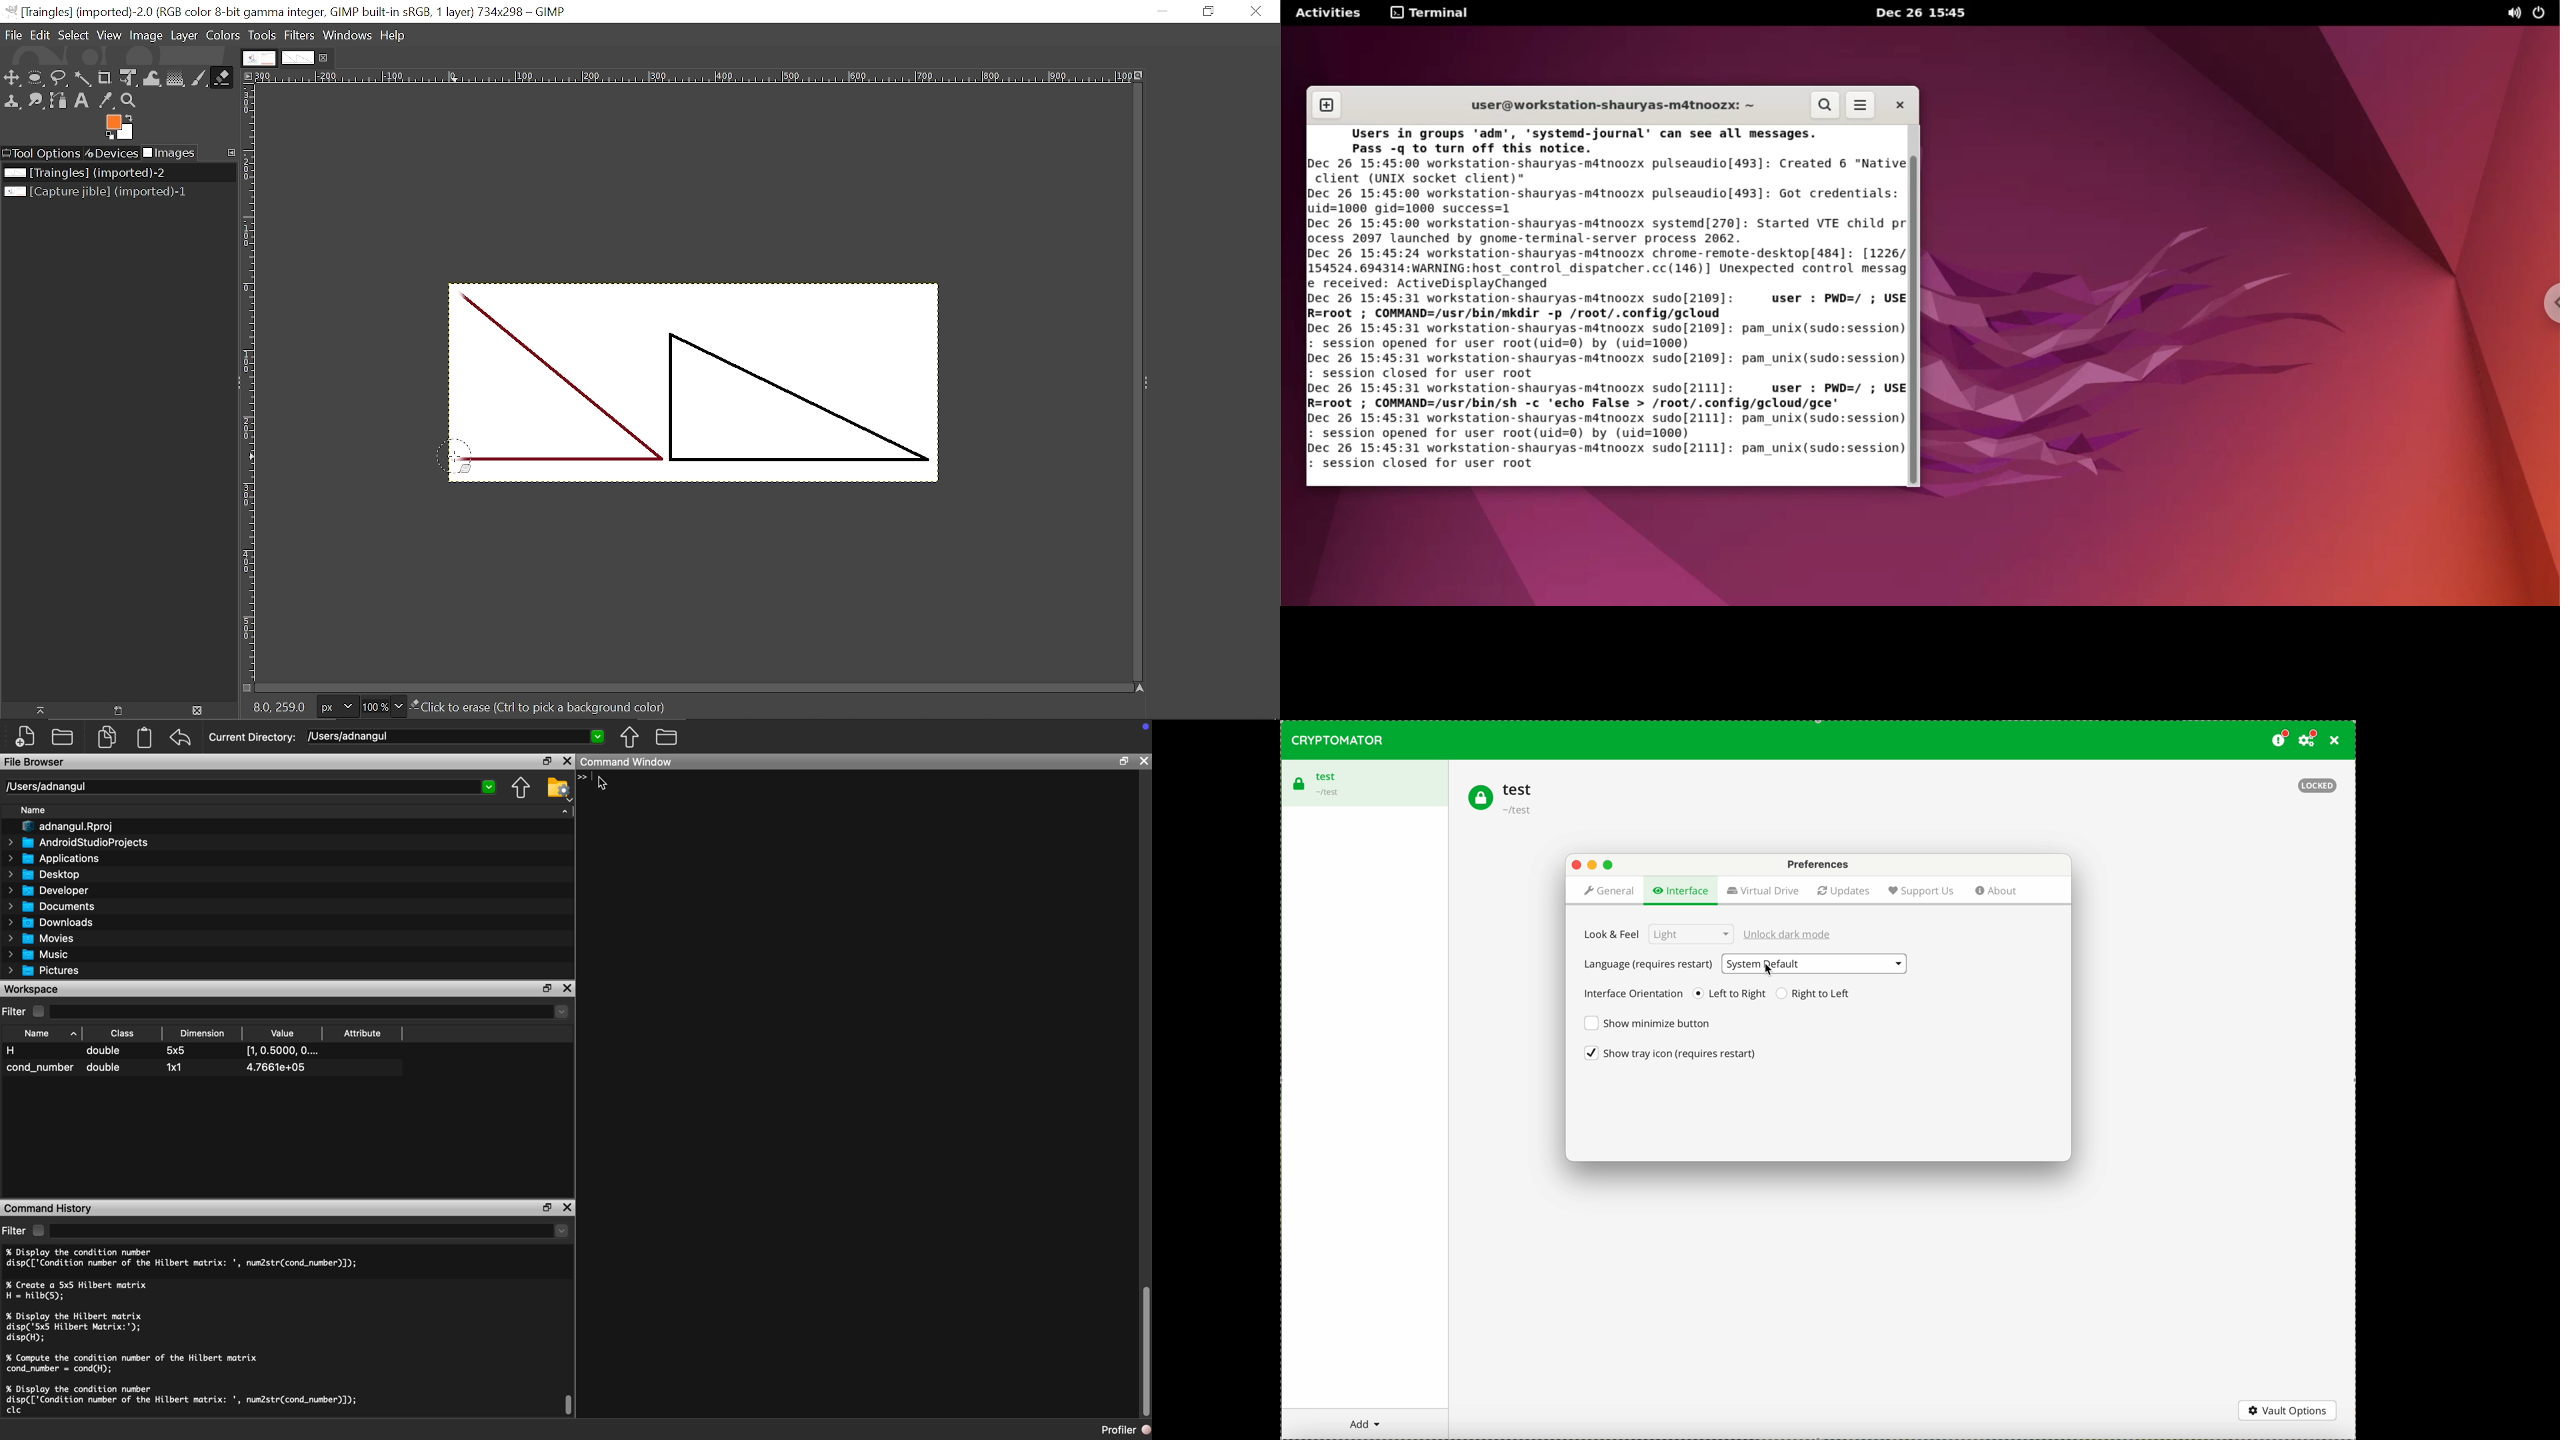 This screenshot has width=2576, height=1456. I want to click on Edit, so click(39, 34).